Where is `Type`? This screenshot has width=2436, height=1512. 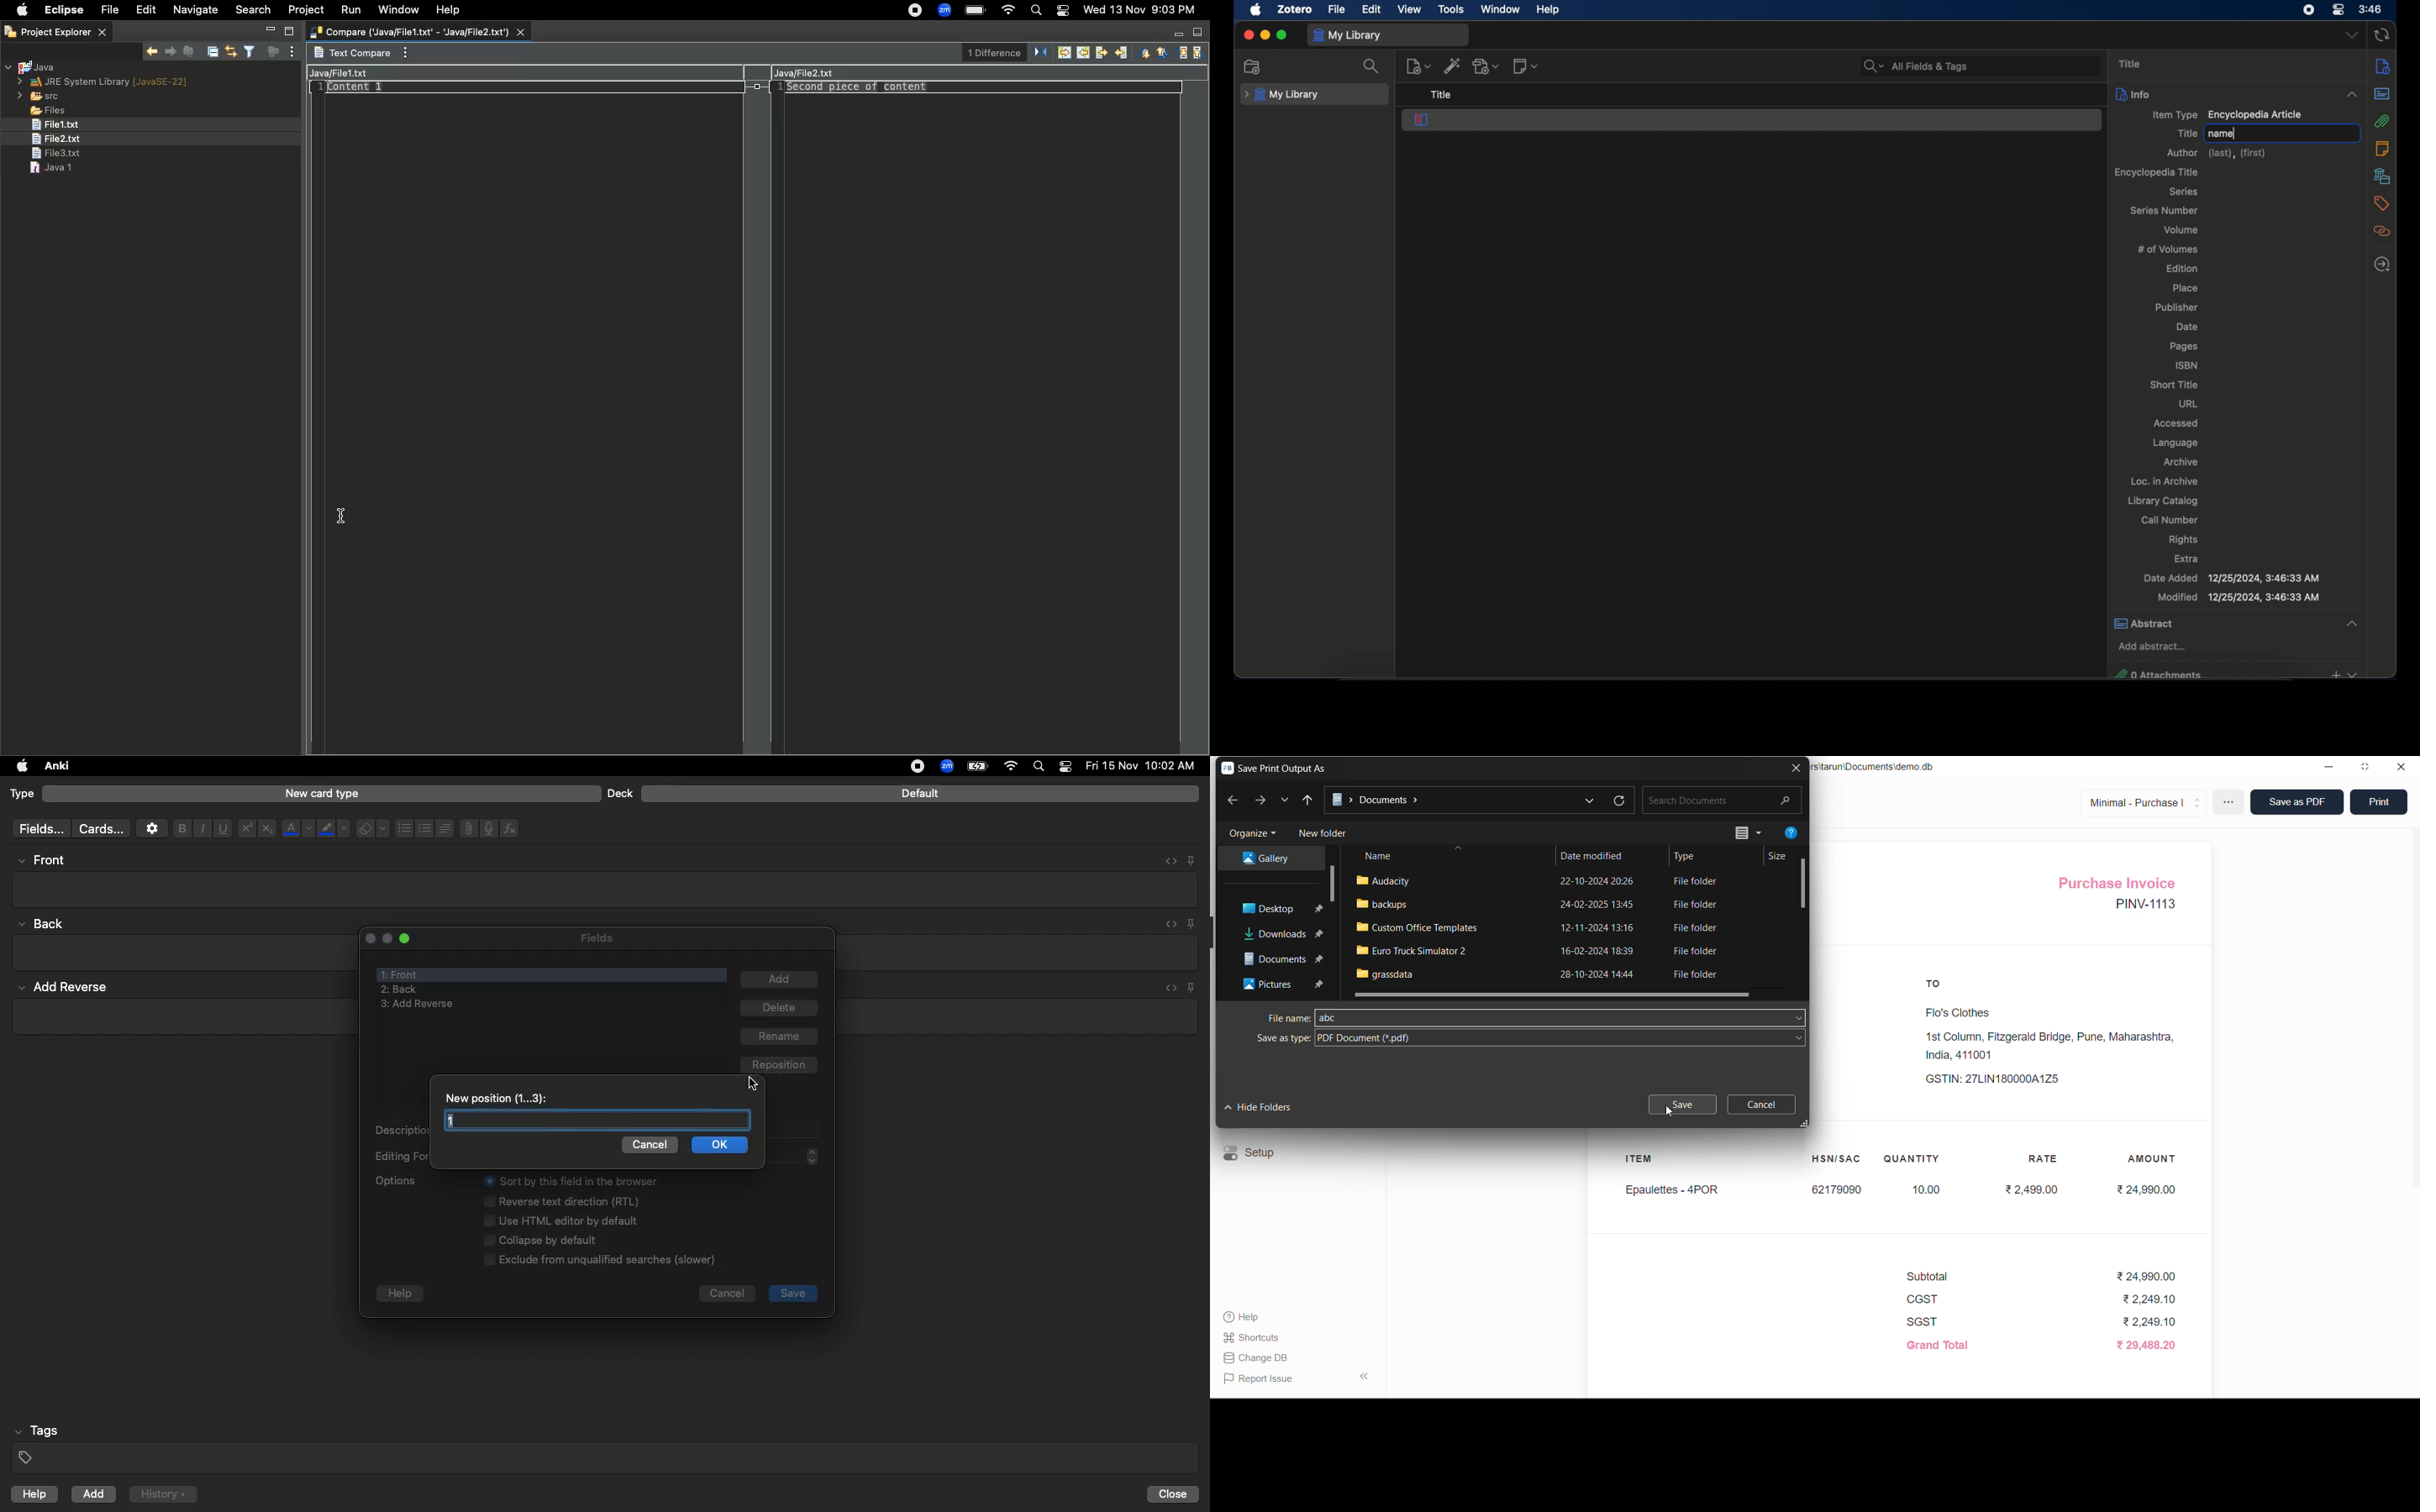 Type is located at coordinates (23, 795).